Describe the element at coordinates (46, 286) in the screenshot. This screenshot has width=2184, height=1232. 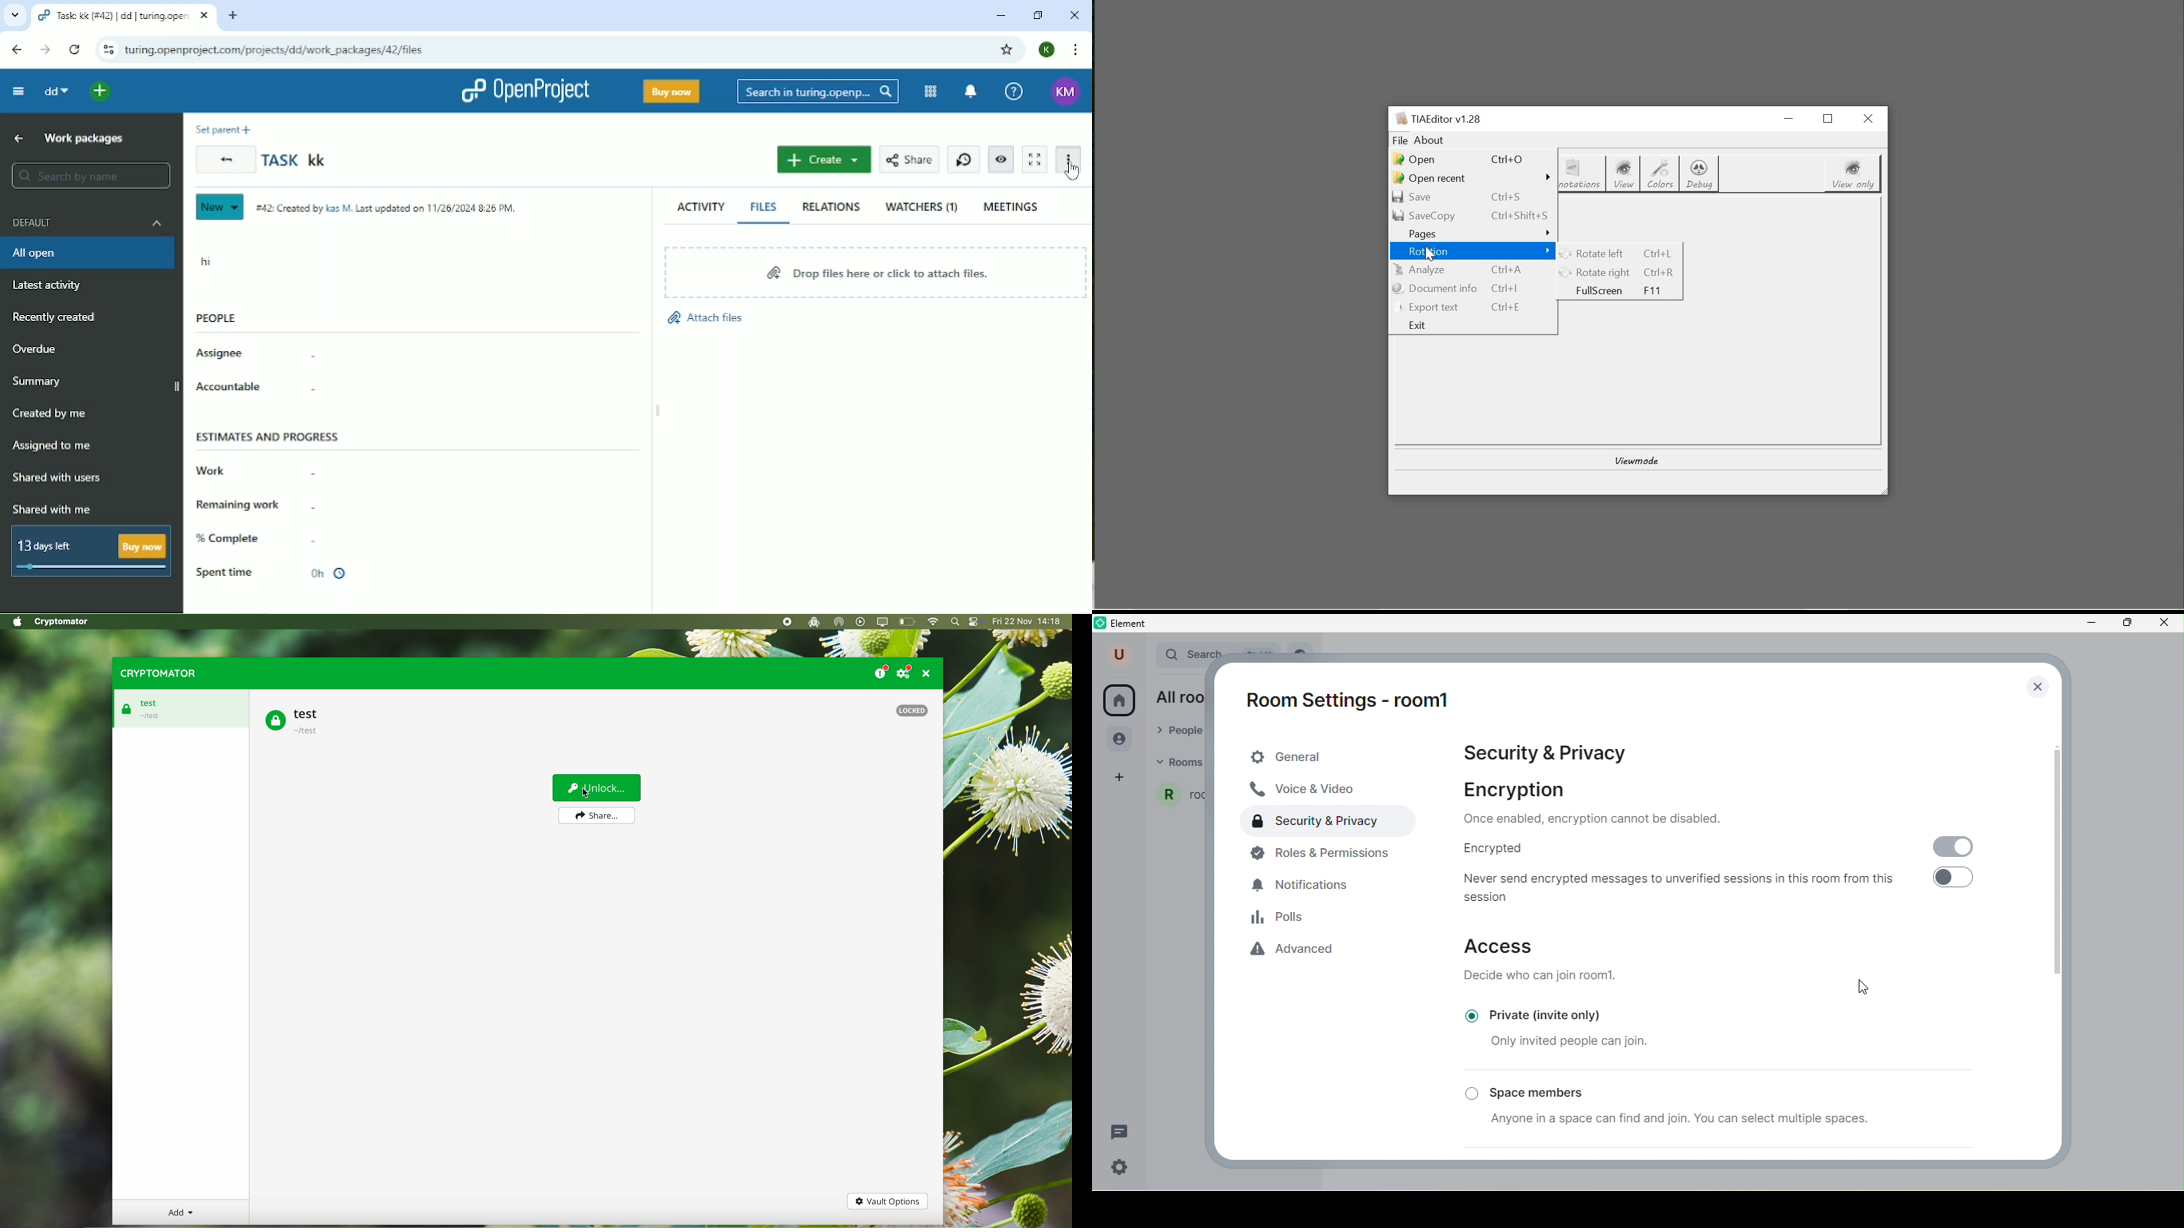
I see `Latest activity` at that location.